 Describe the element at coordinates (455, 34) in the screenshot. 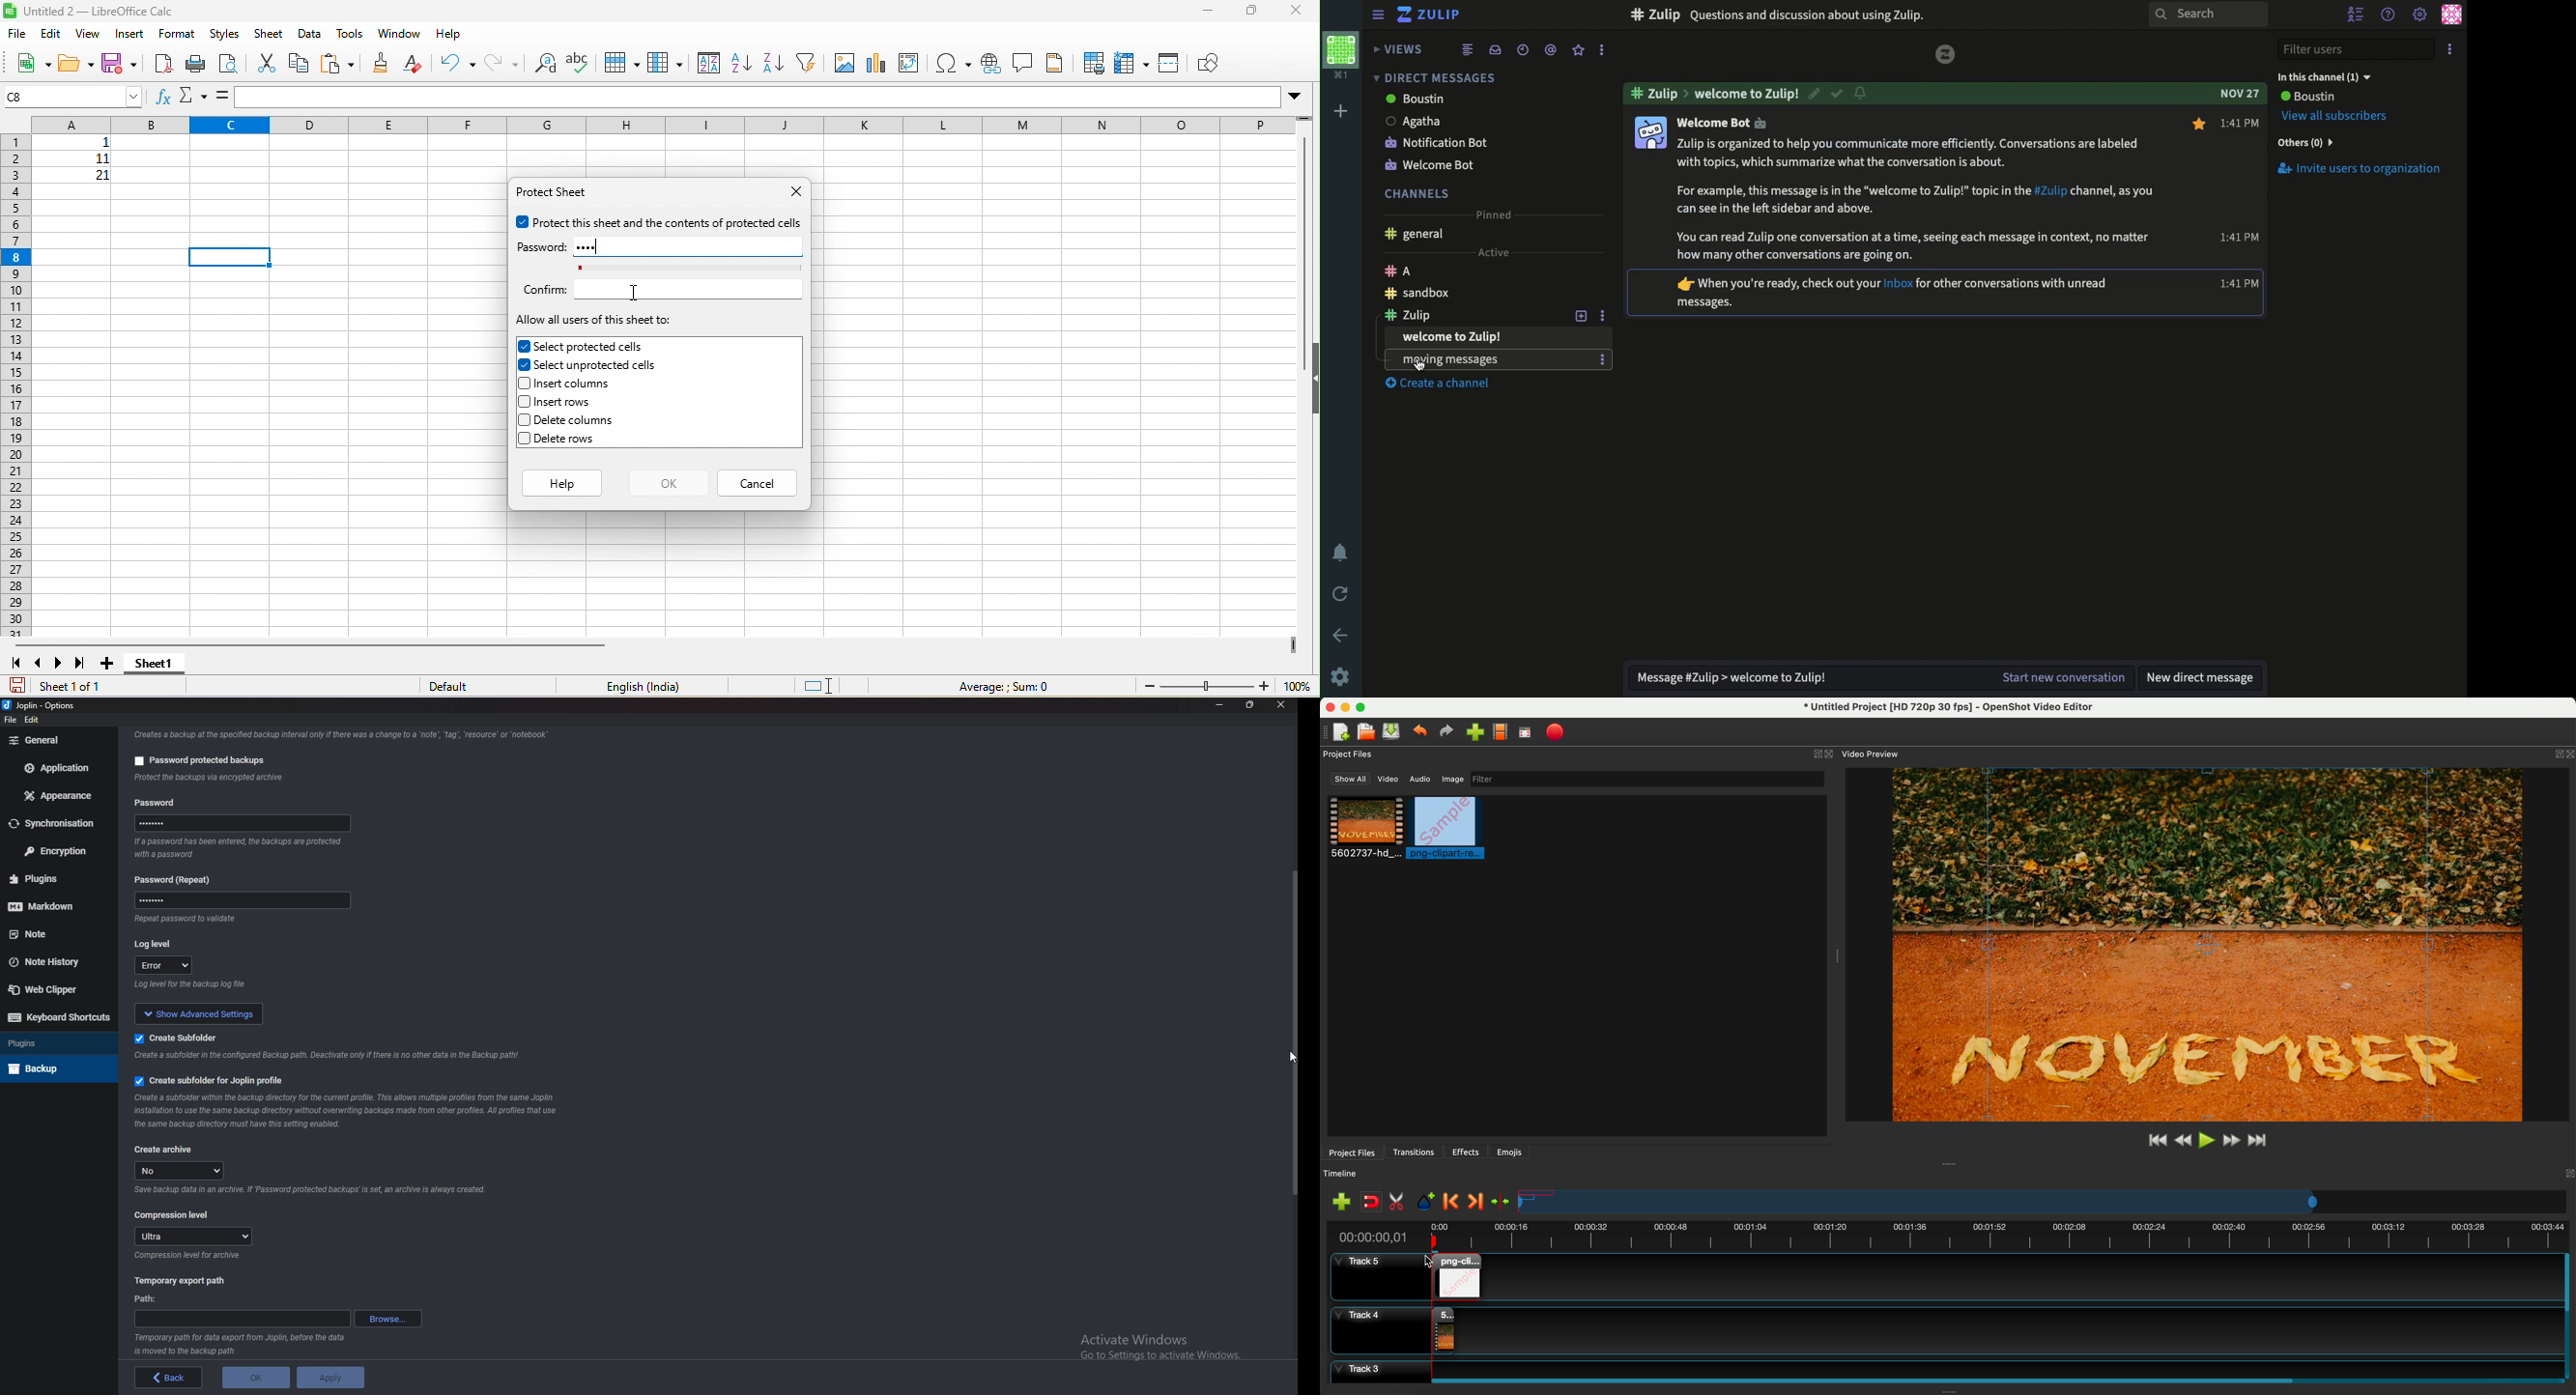

I see `help` at that location.